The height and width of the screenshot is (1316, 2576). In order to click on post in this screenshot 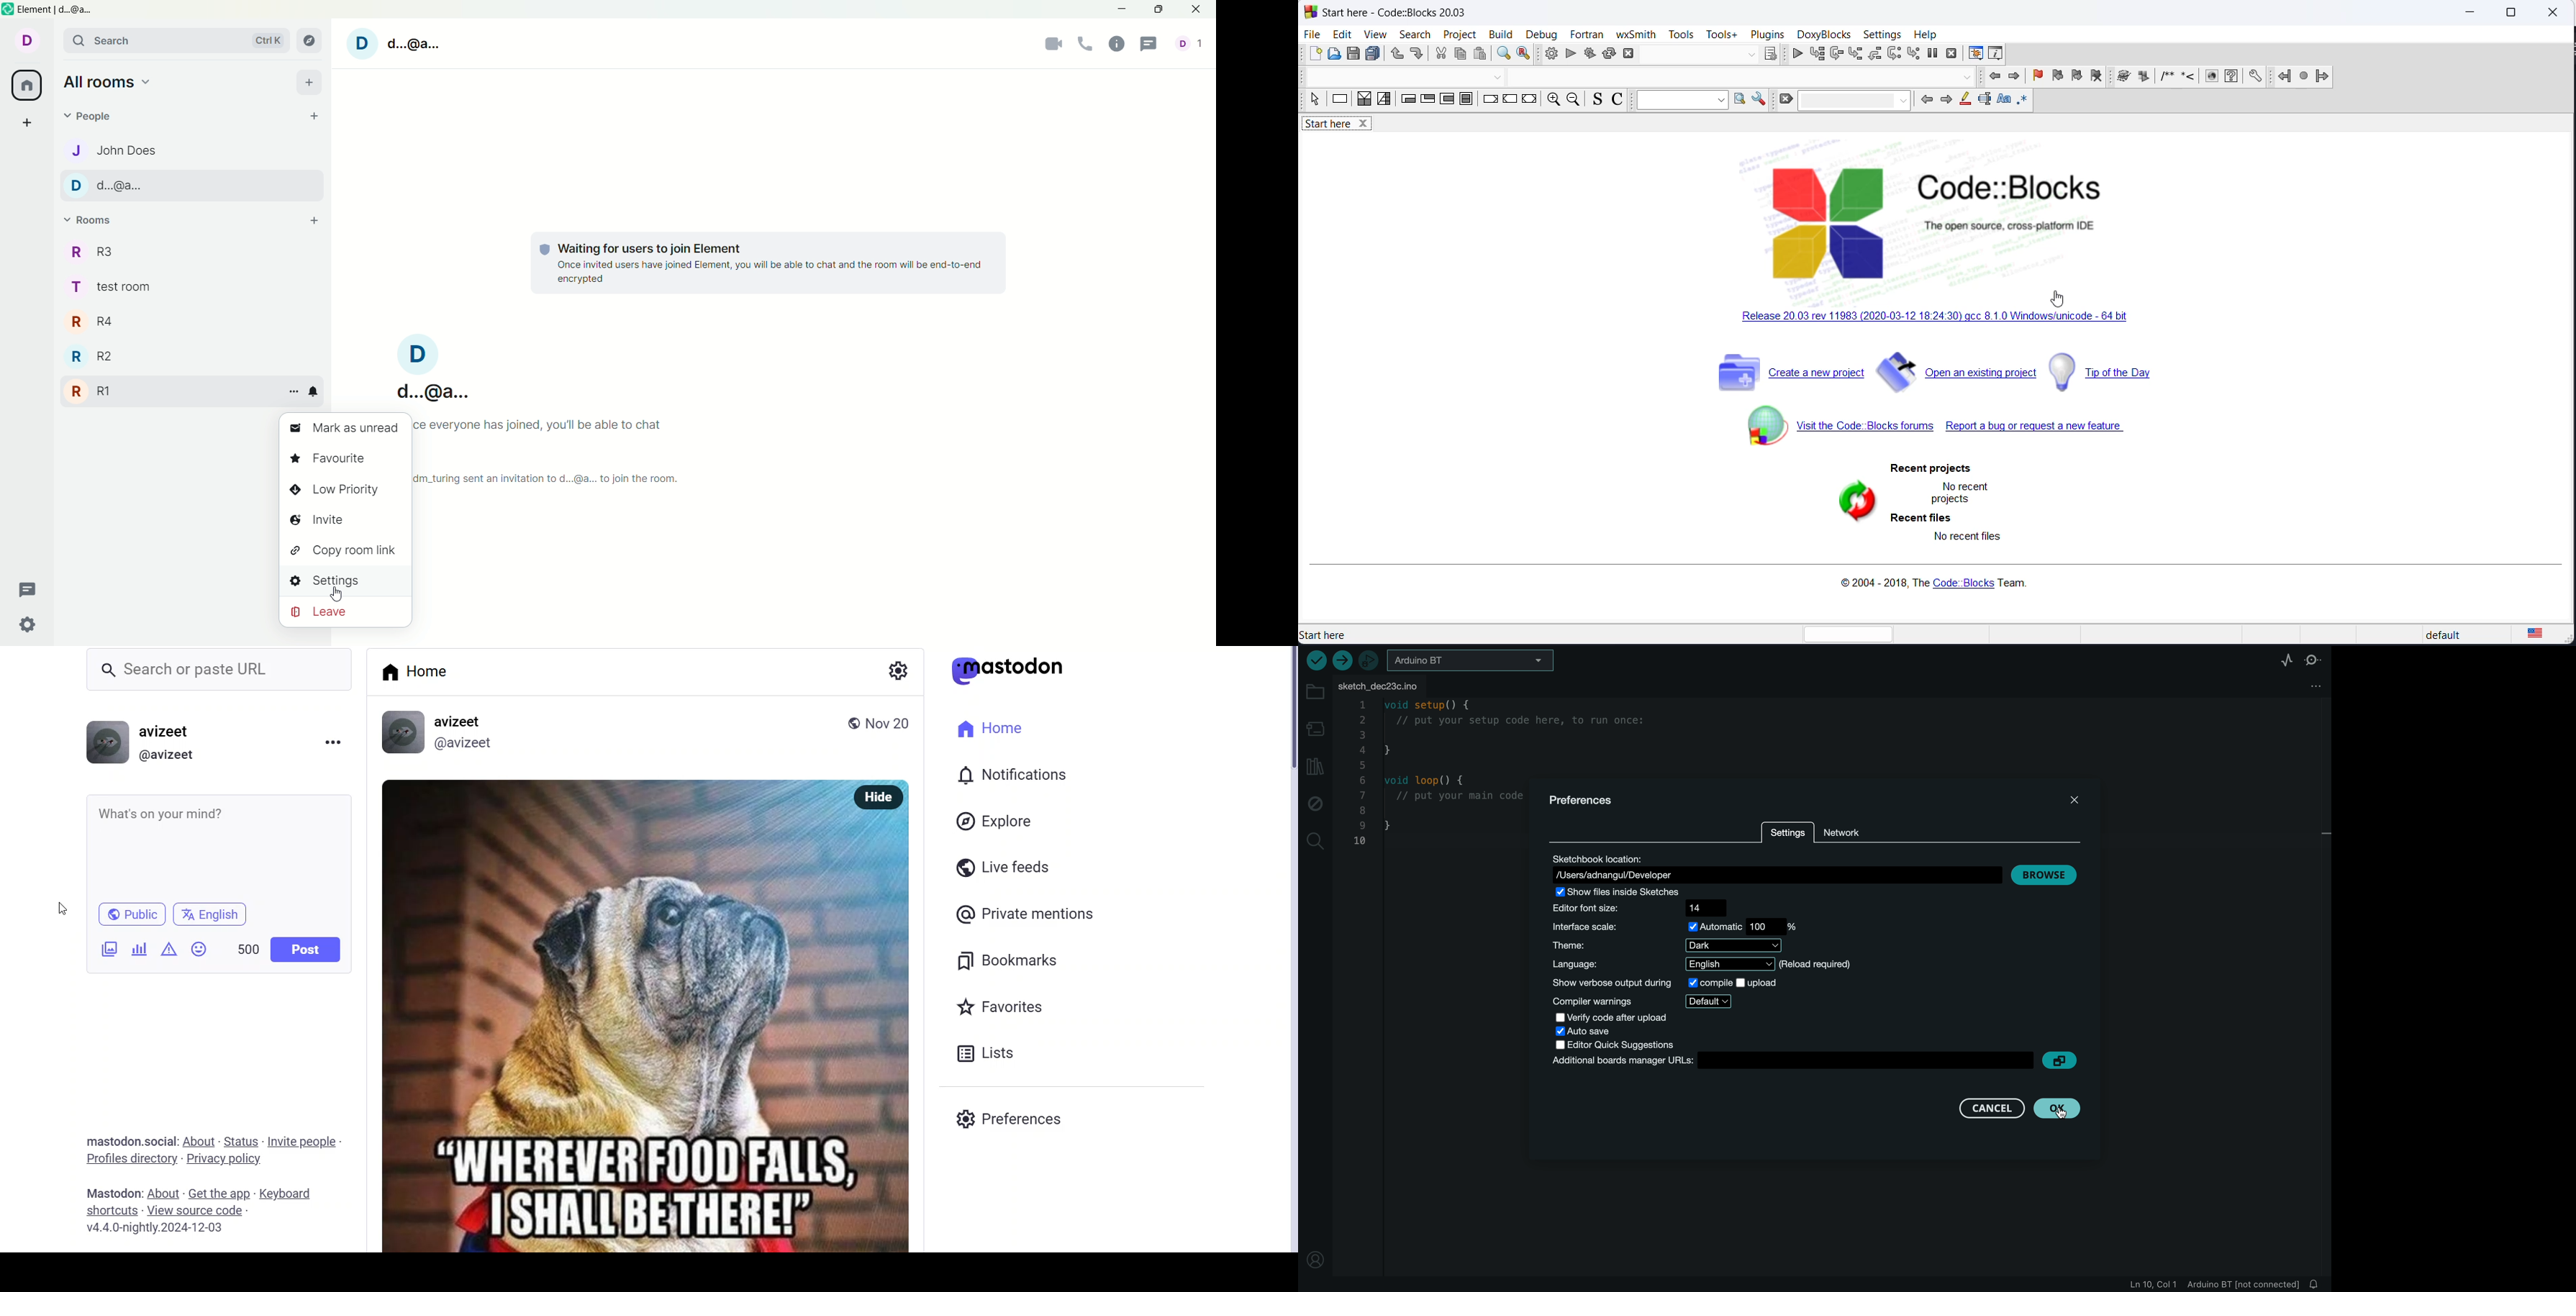, I will do `click(304, 950)`.